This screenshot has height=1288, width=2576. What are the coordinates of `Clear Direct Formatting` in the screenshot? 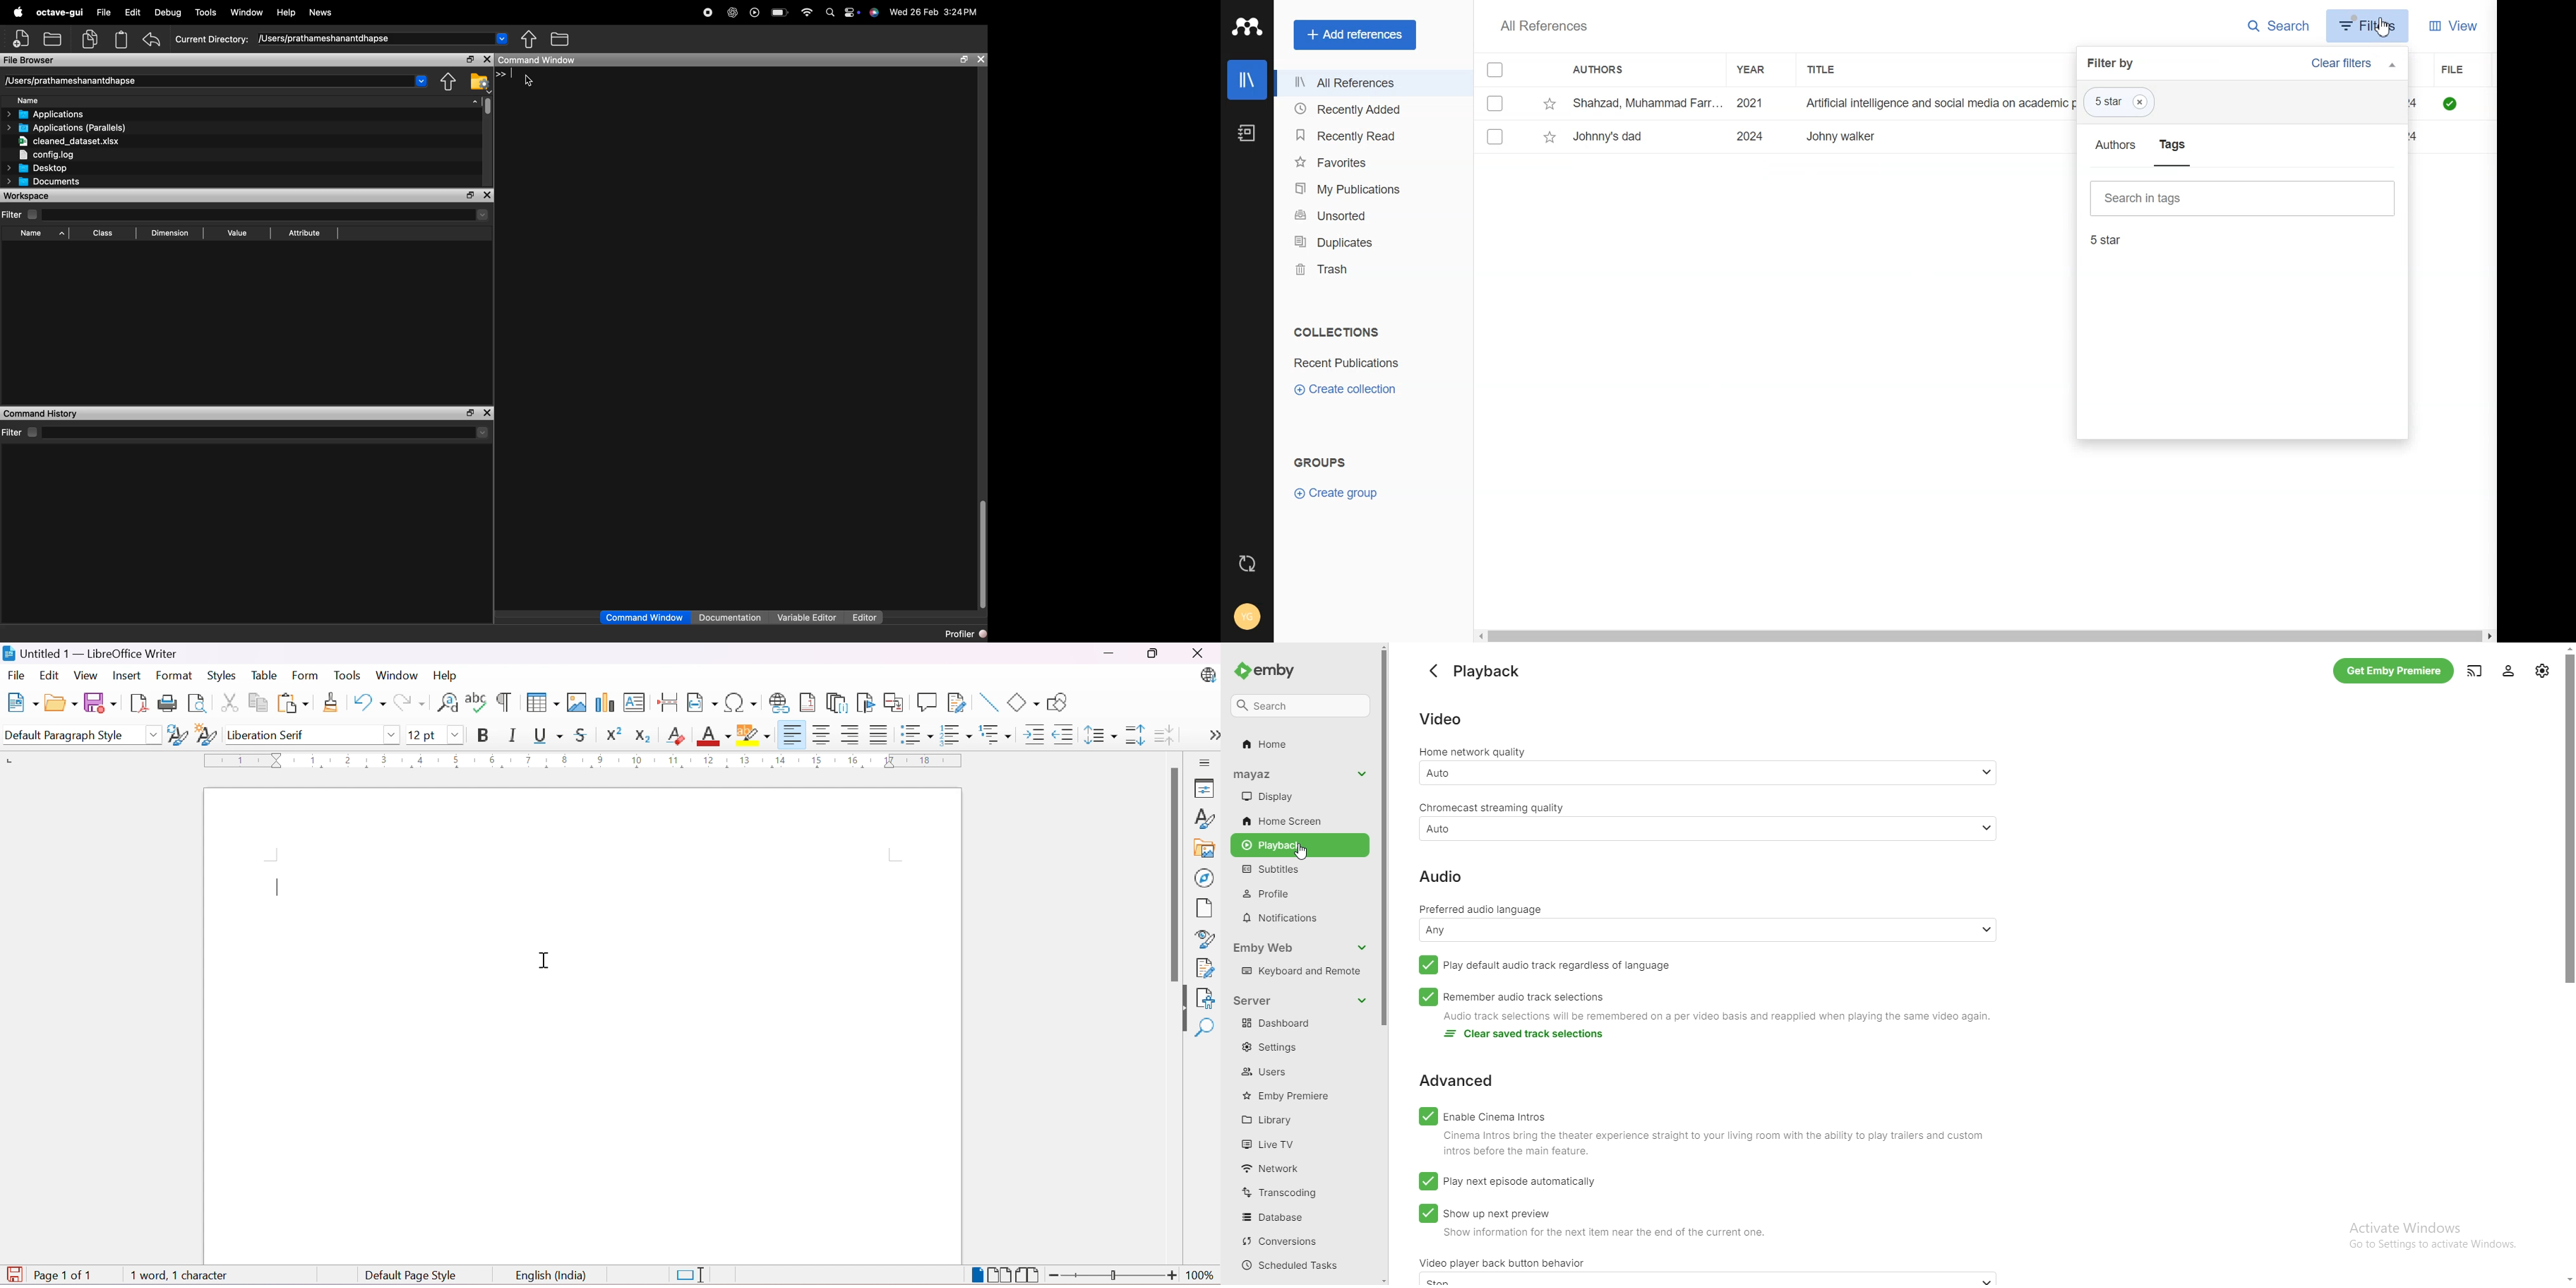 It's located at (675, 735).